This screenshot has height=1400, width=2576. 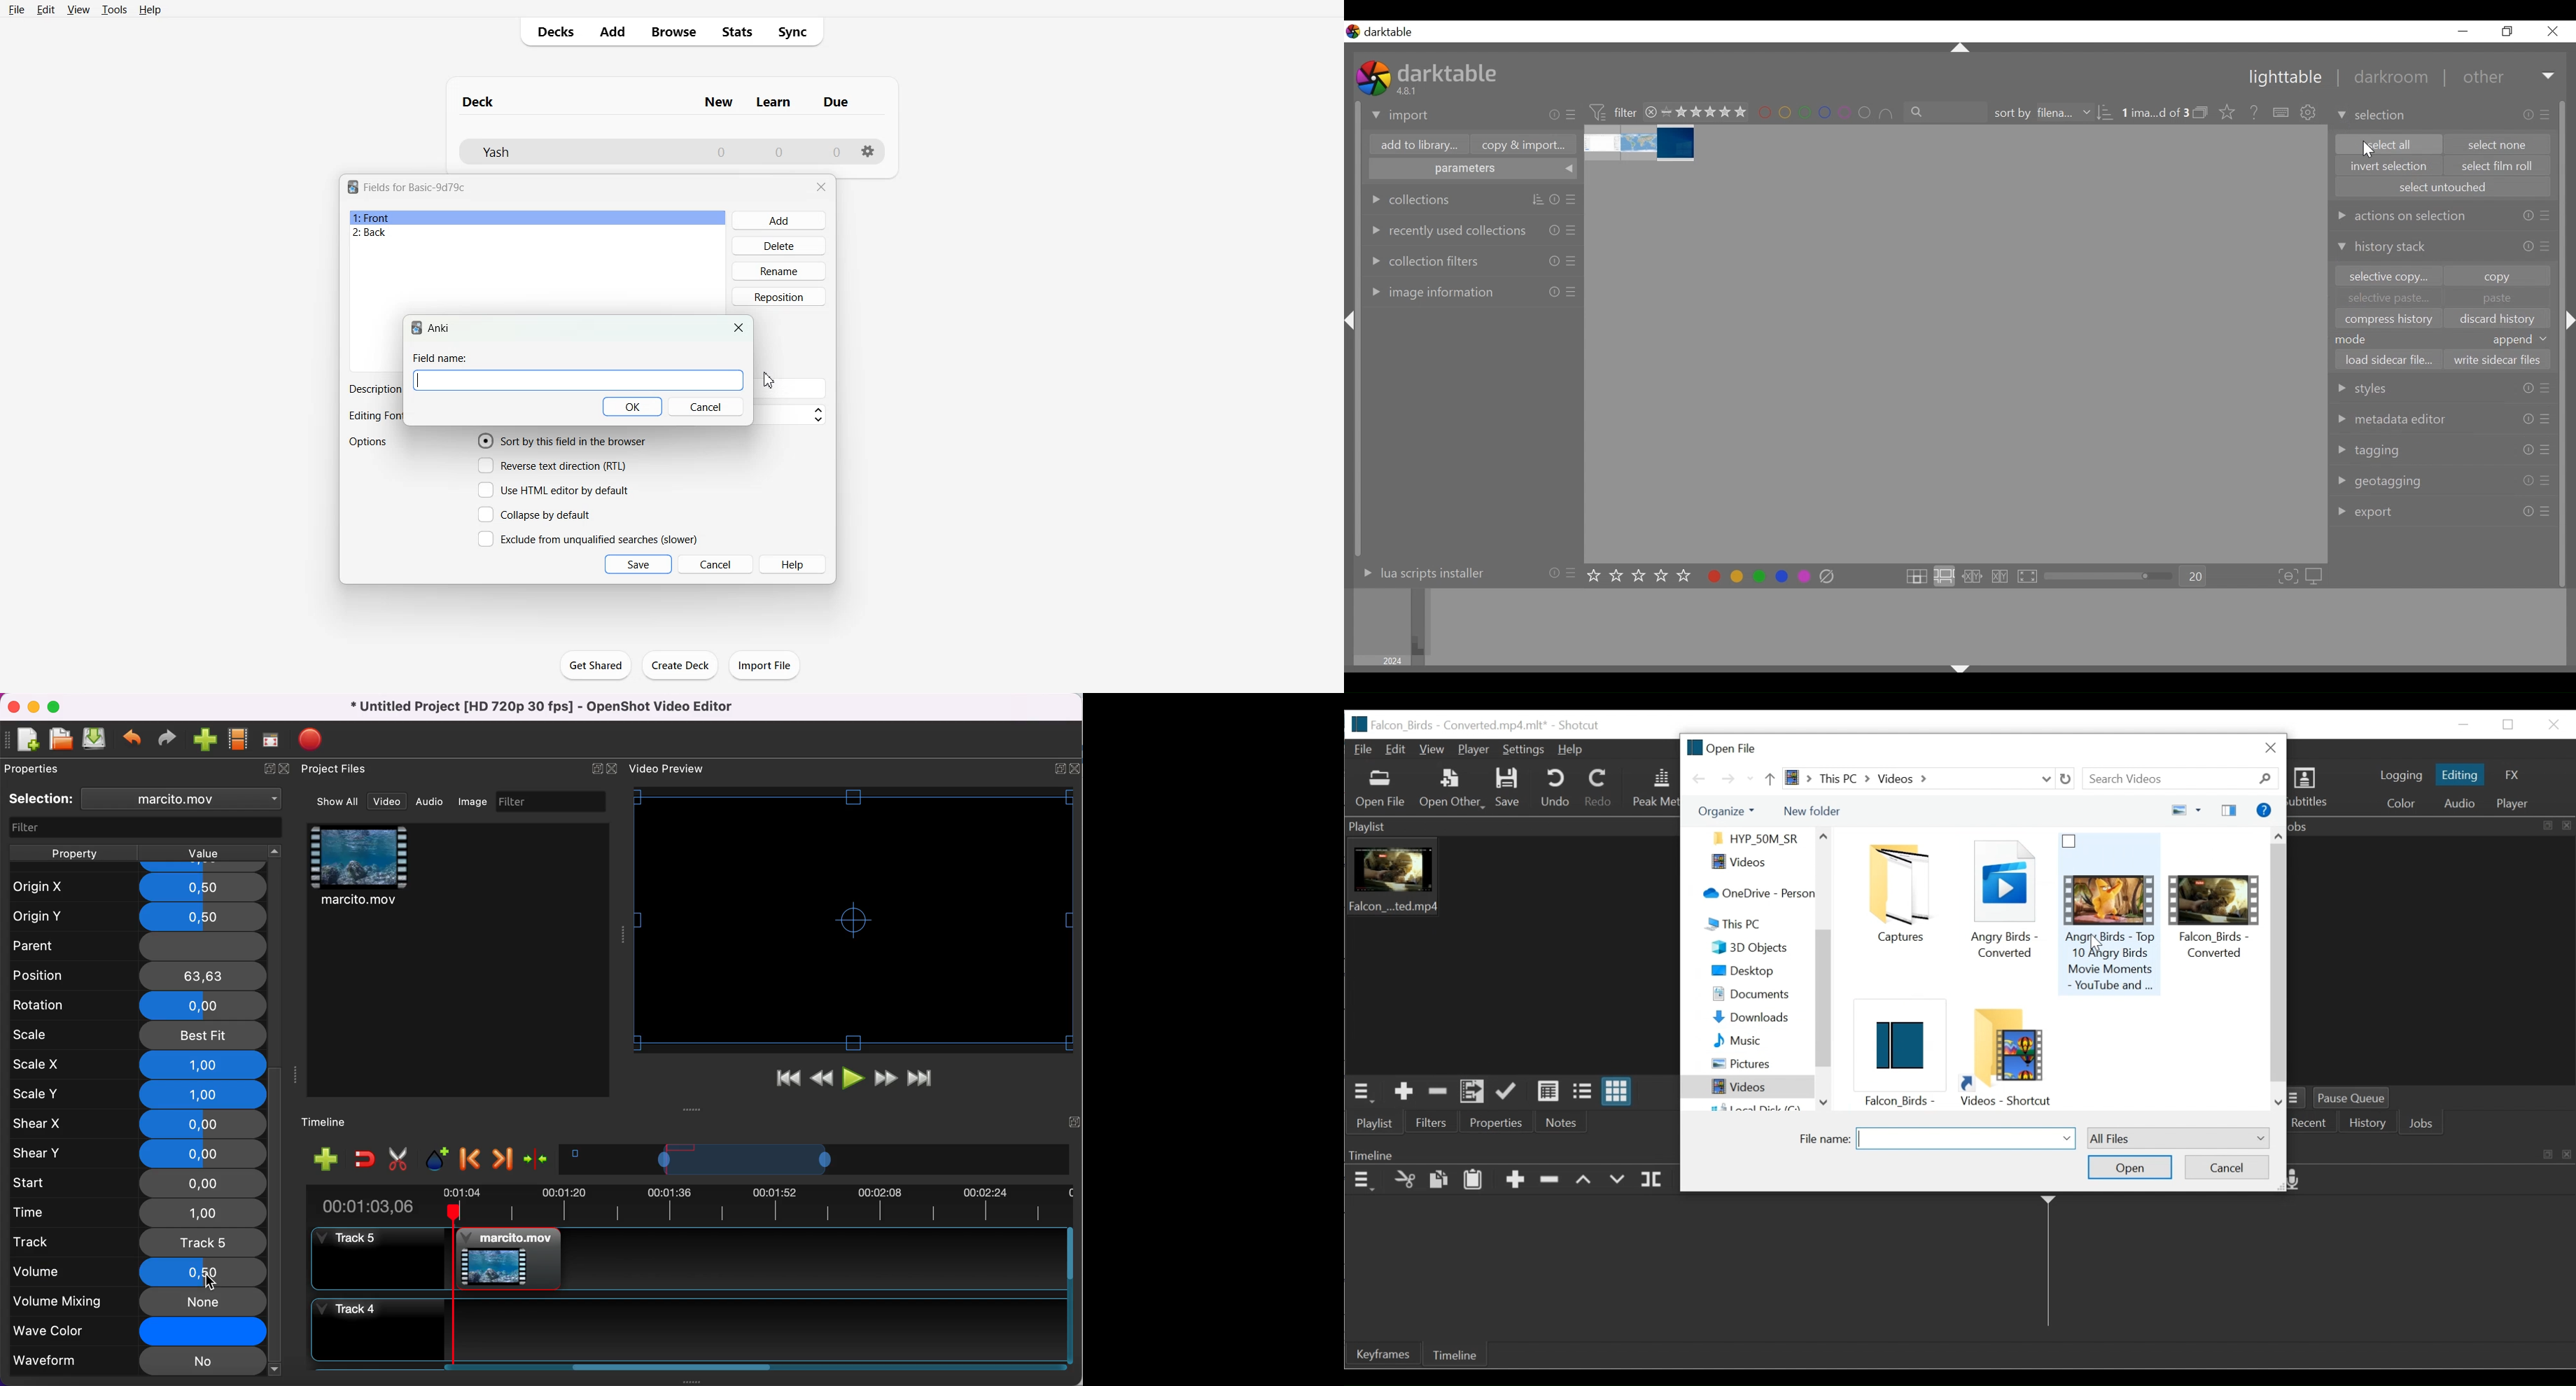 I want to click on Add, so click(x=780, y=220).